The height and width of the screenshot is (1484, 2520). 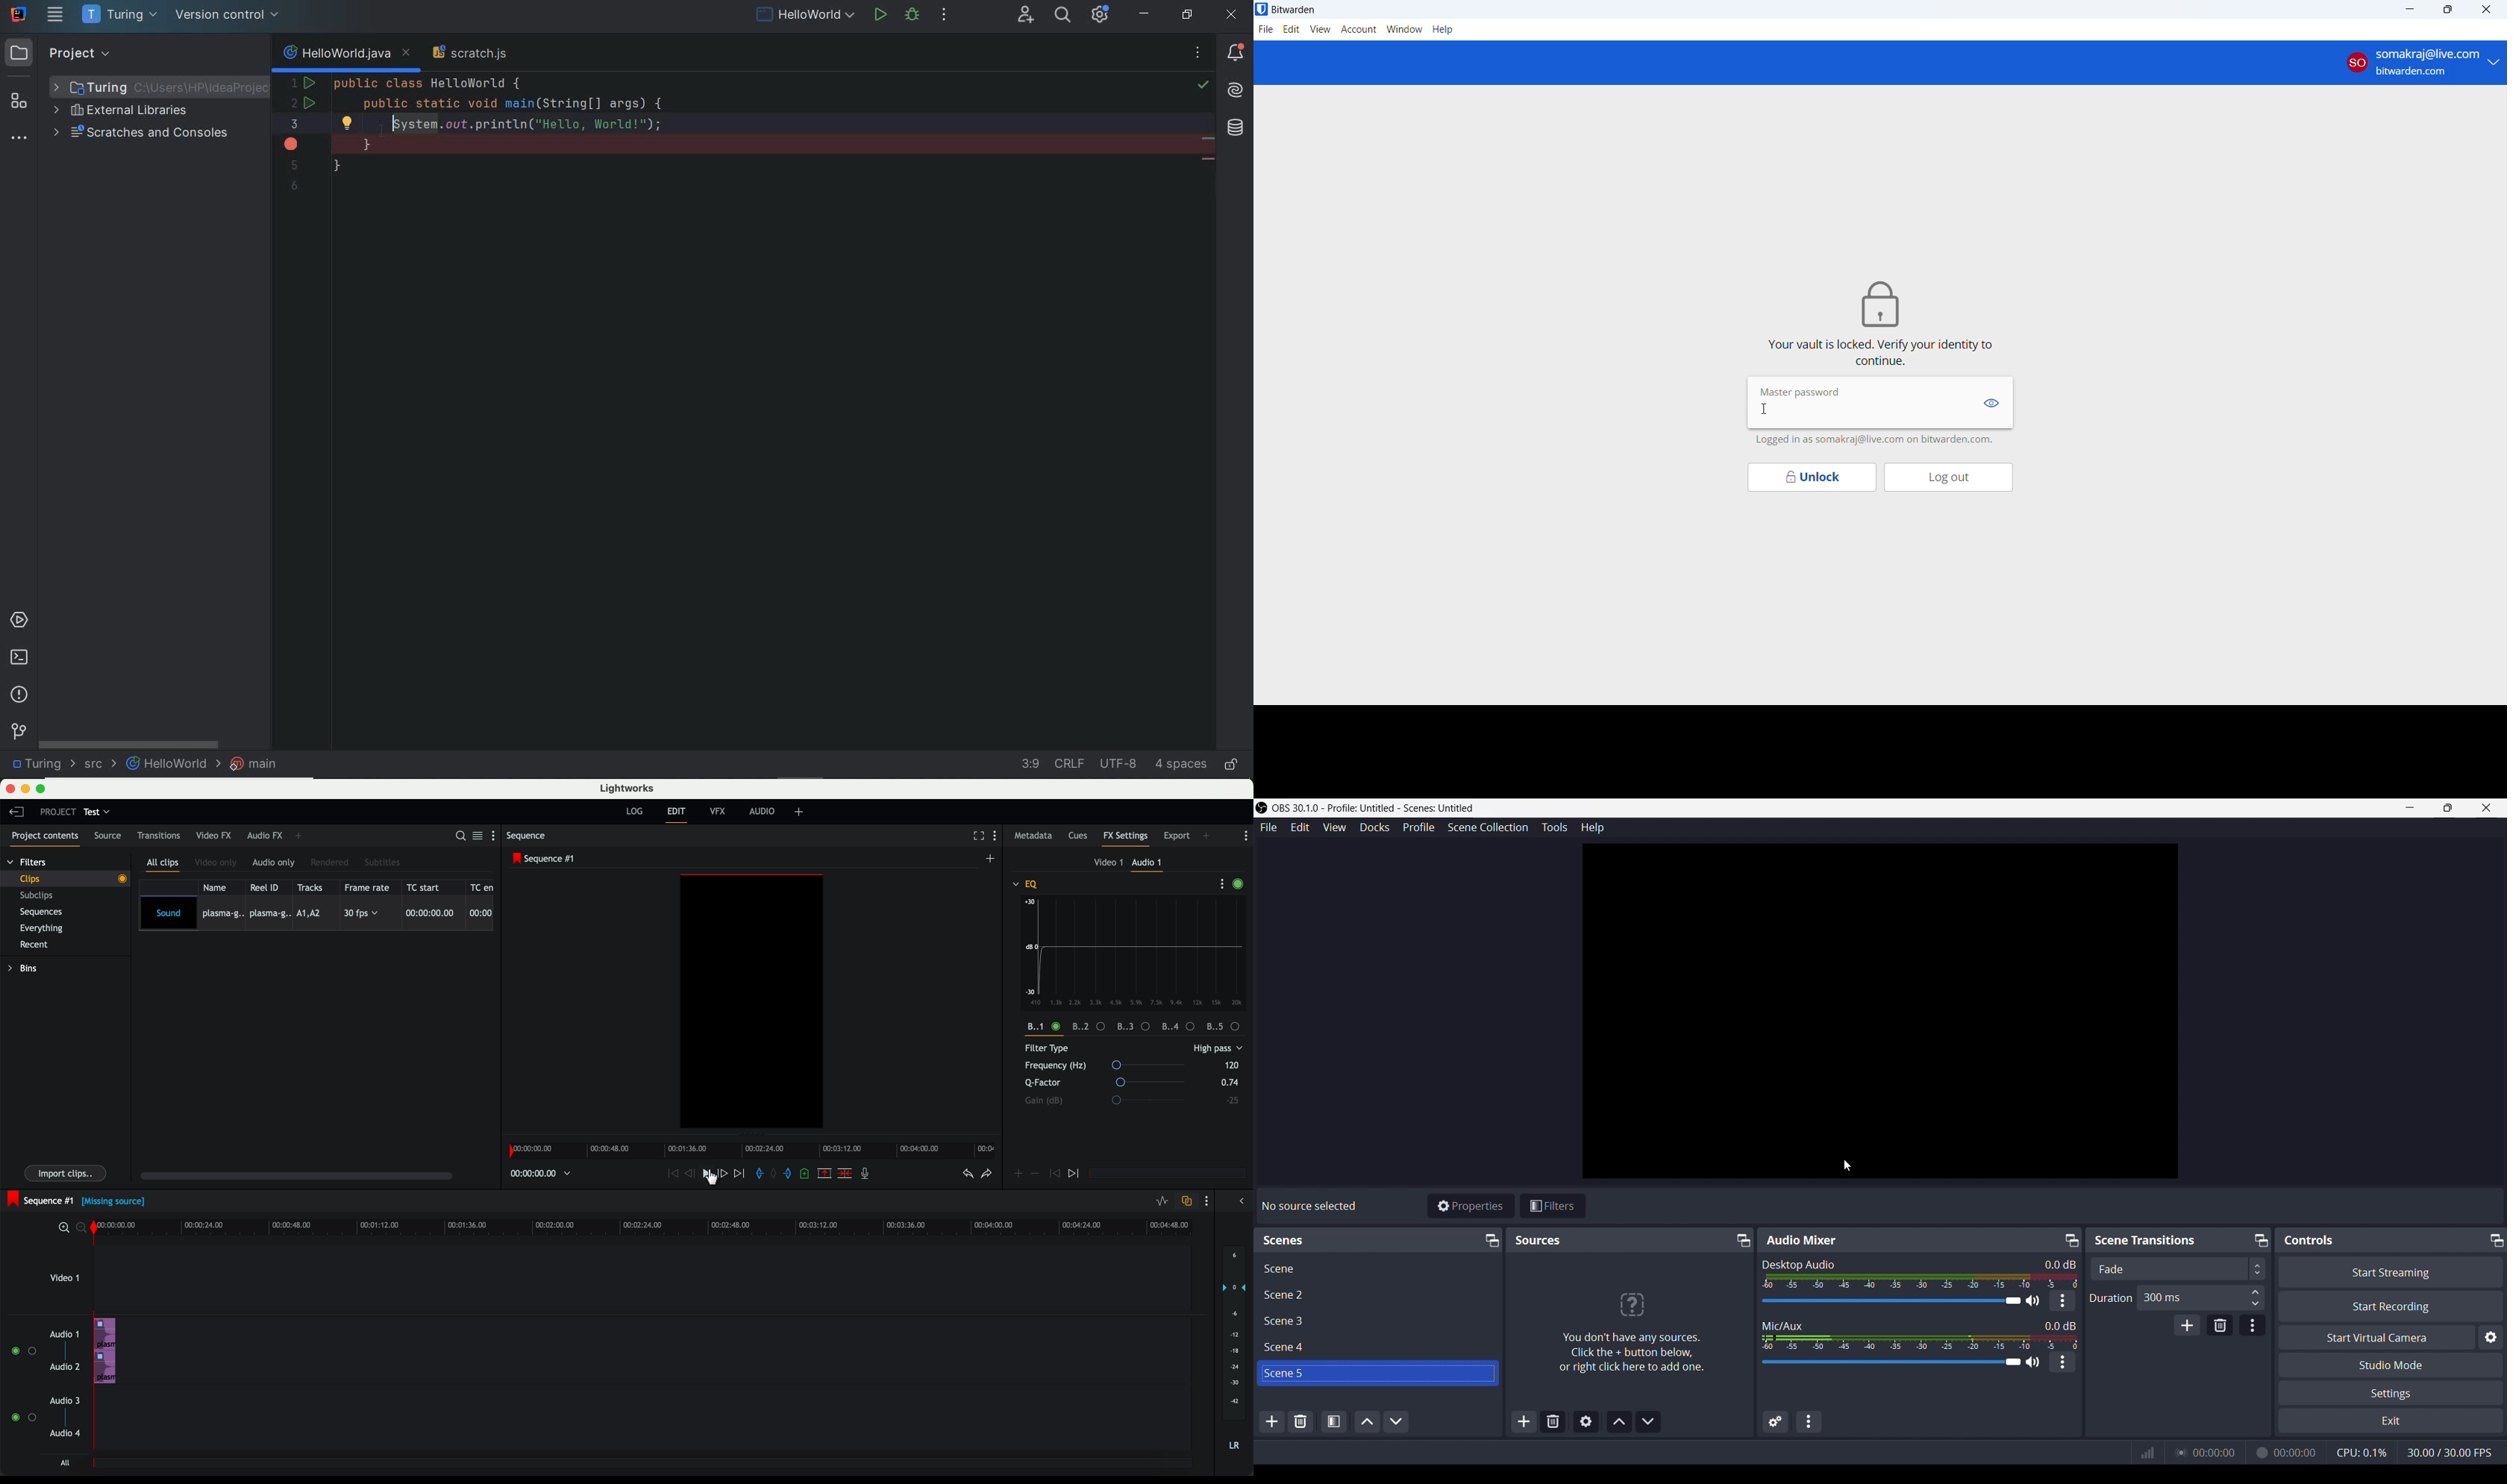 I want to click on Volume Indicator, so click(x=1919, y=1340).